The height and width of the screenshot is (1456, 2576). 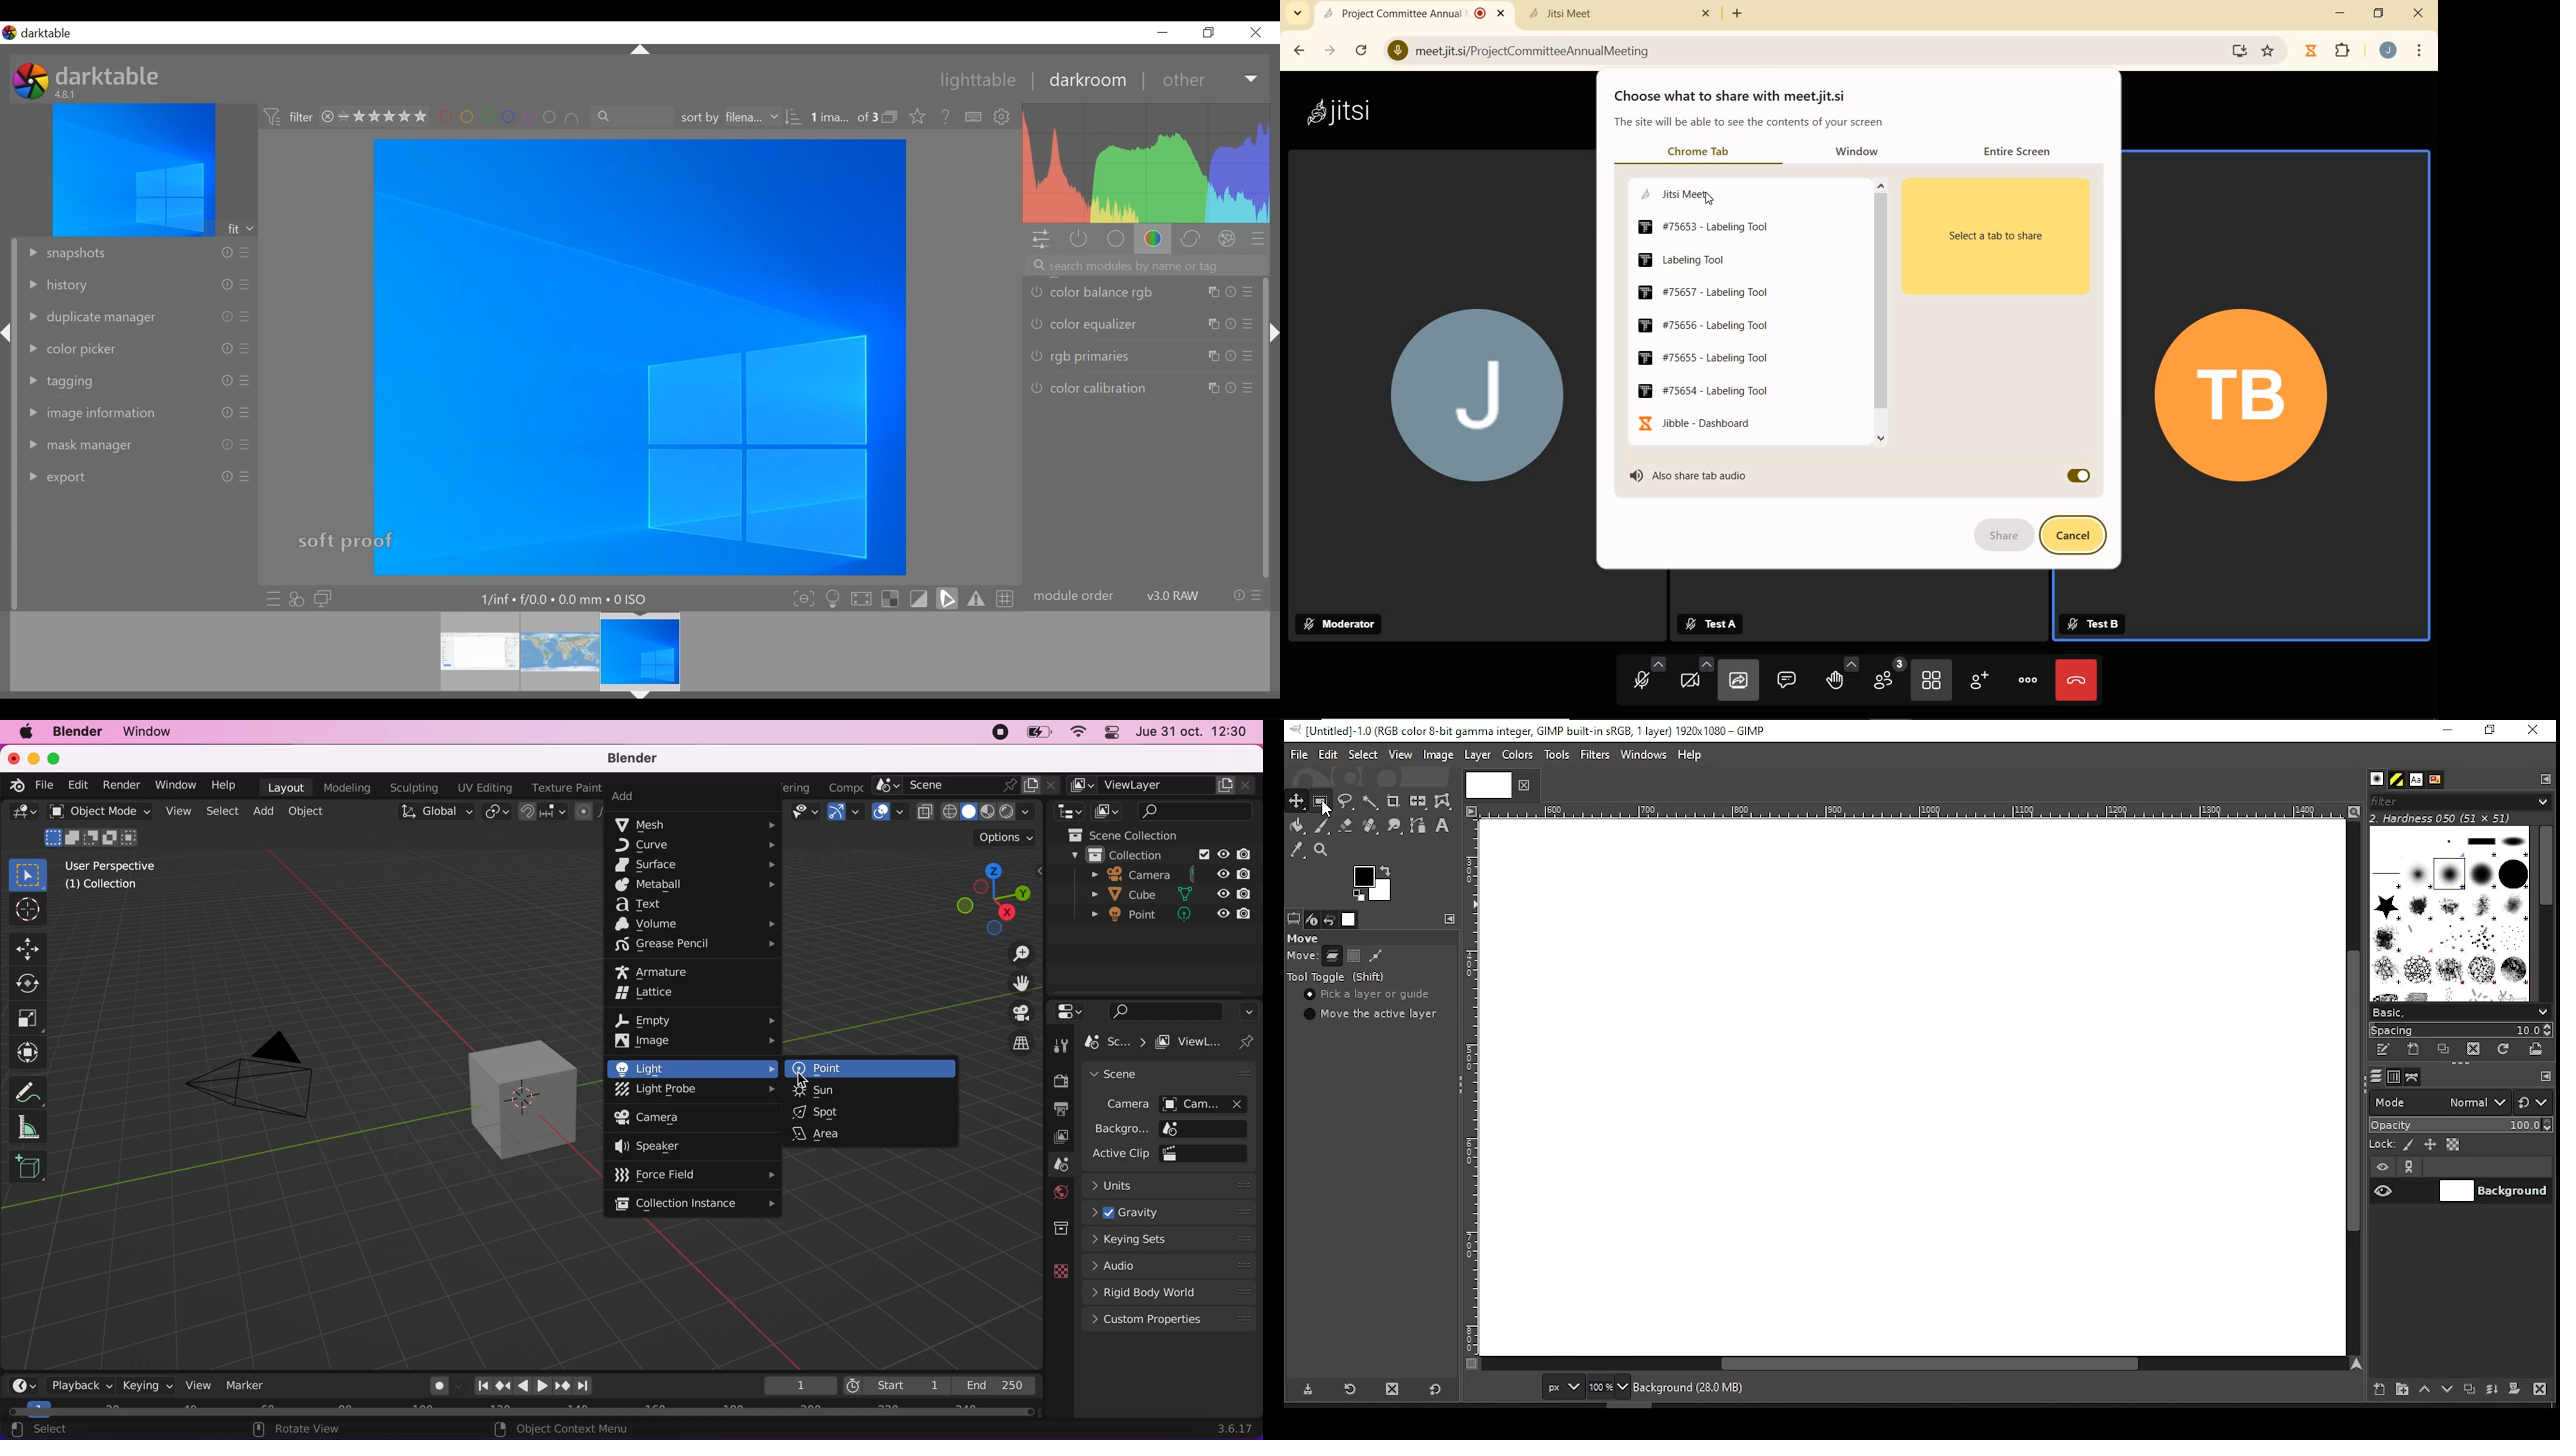 What do you see at coordinates (1371, 1012) in the screenshot?
I see `move the active layer` at bounding box center [1371, 1012].